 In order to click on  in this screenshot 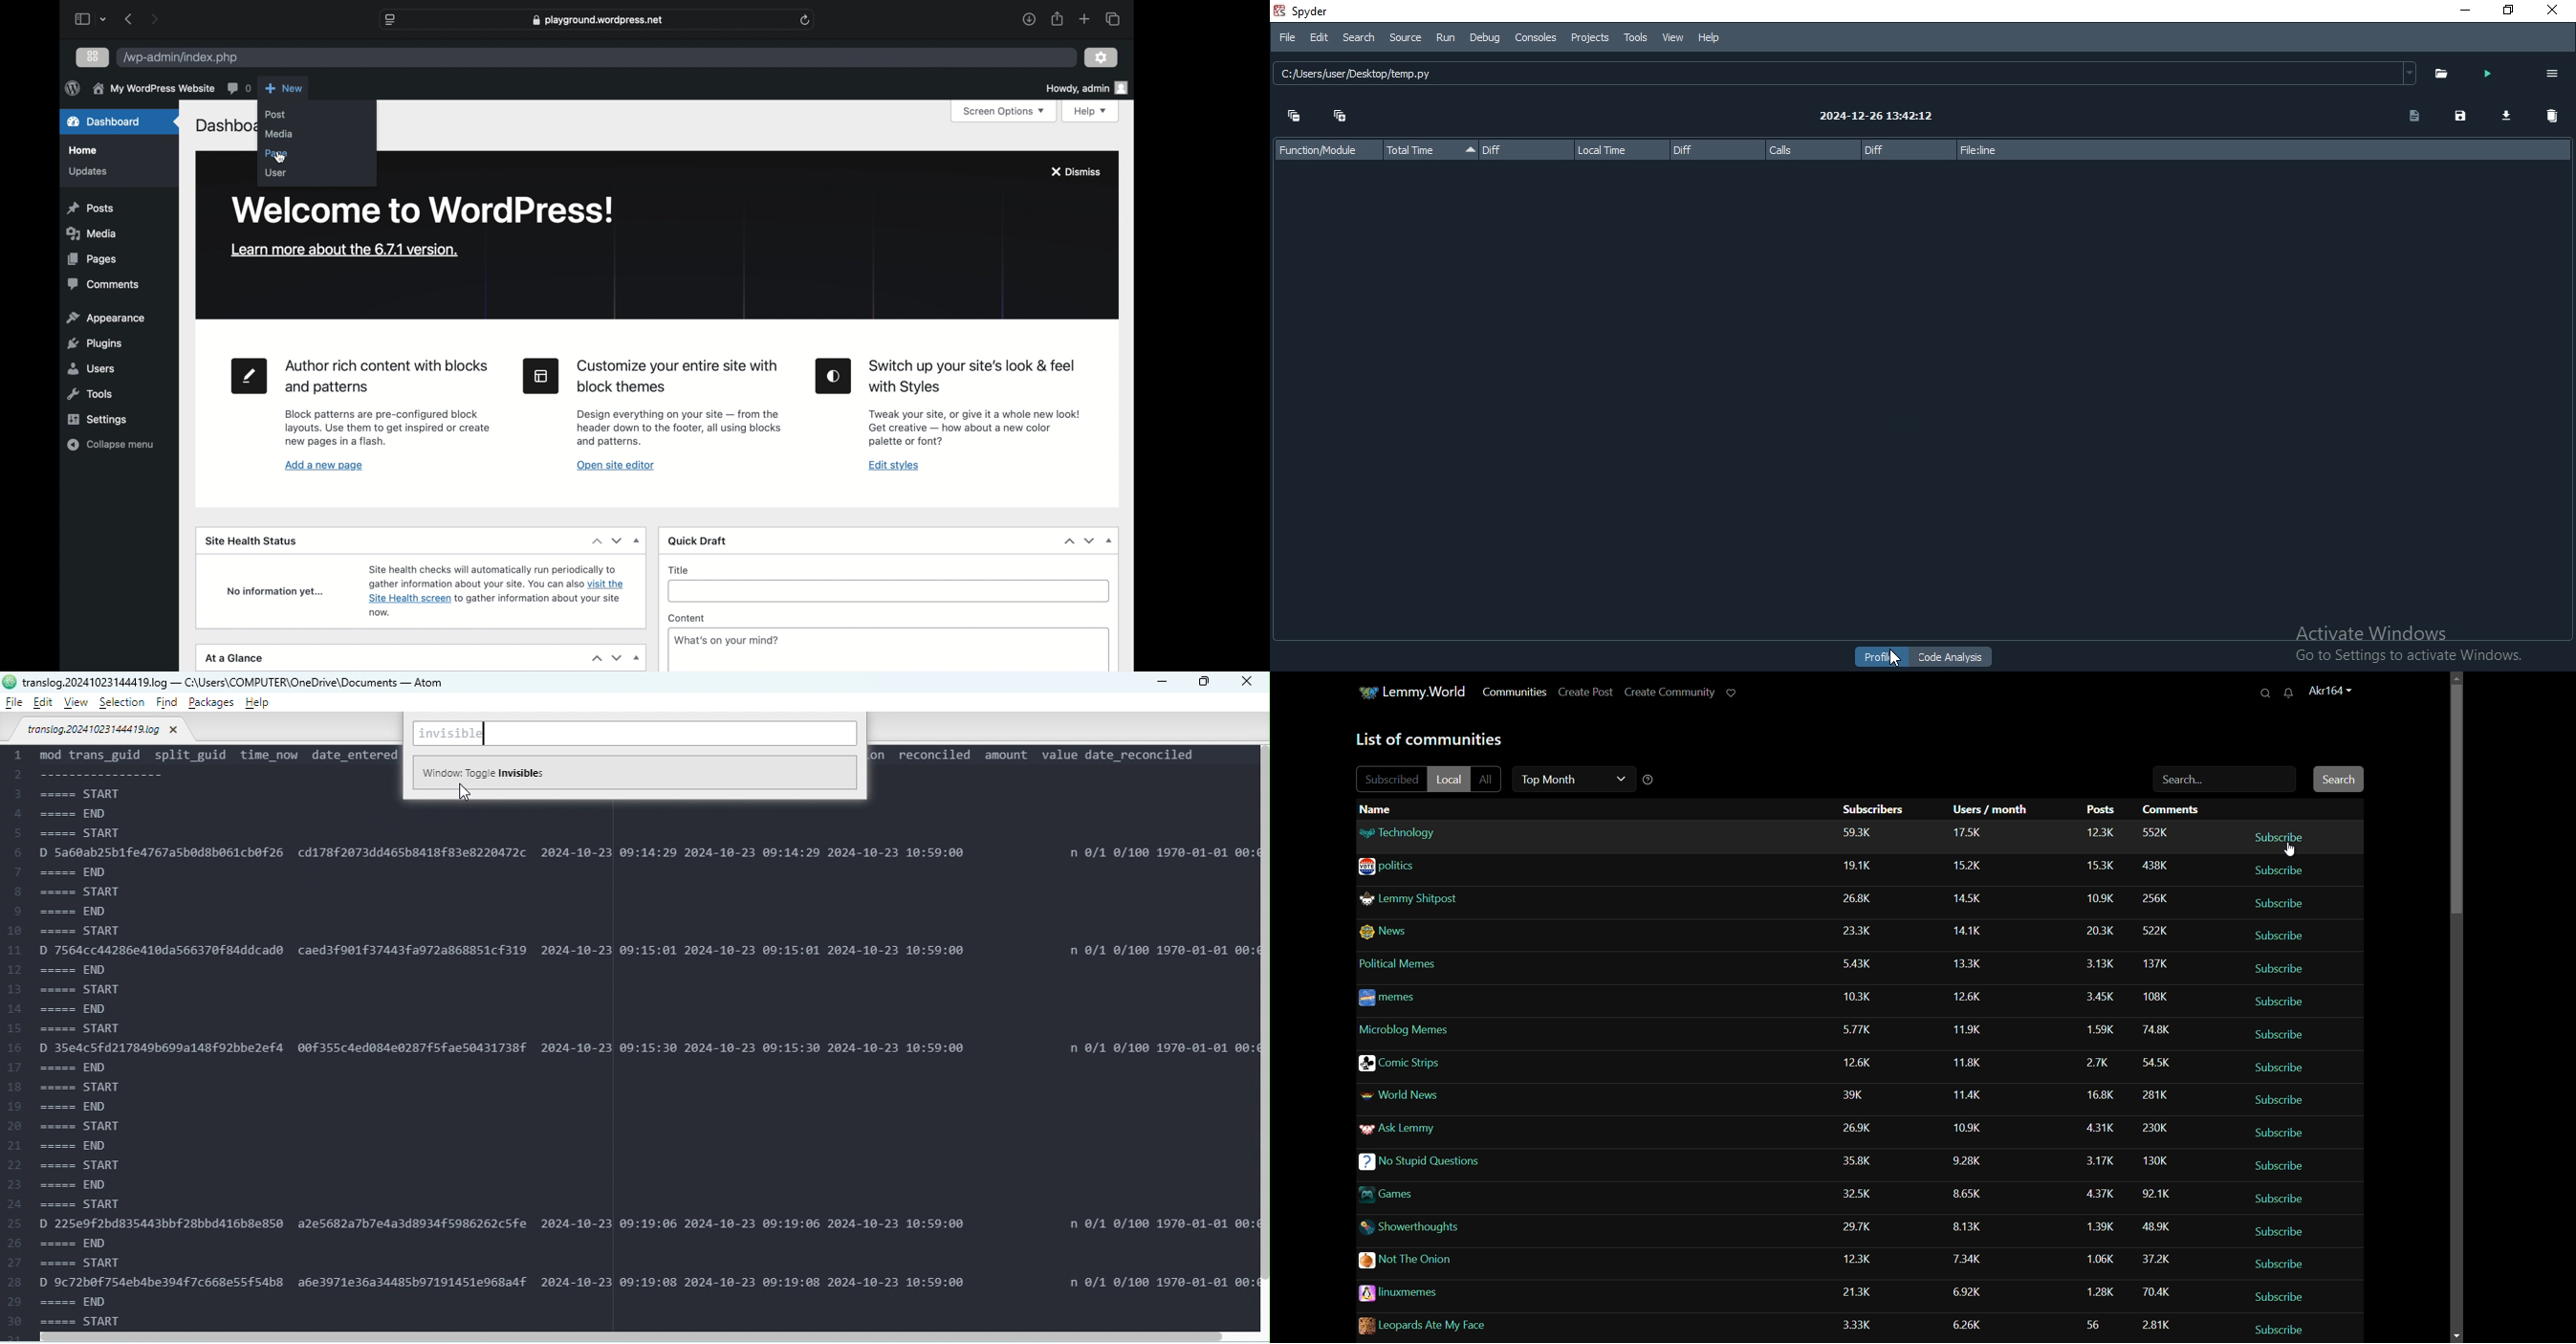, I will do `click(1862, 1159)`.